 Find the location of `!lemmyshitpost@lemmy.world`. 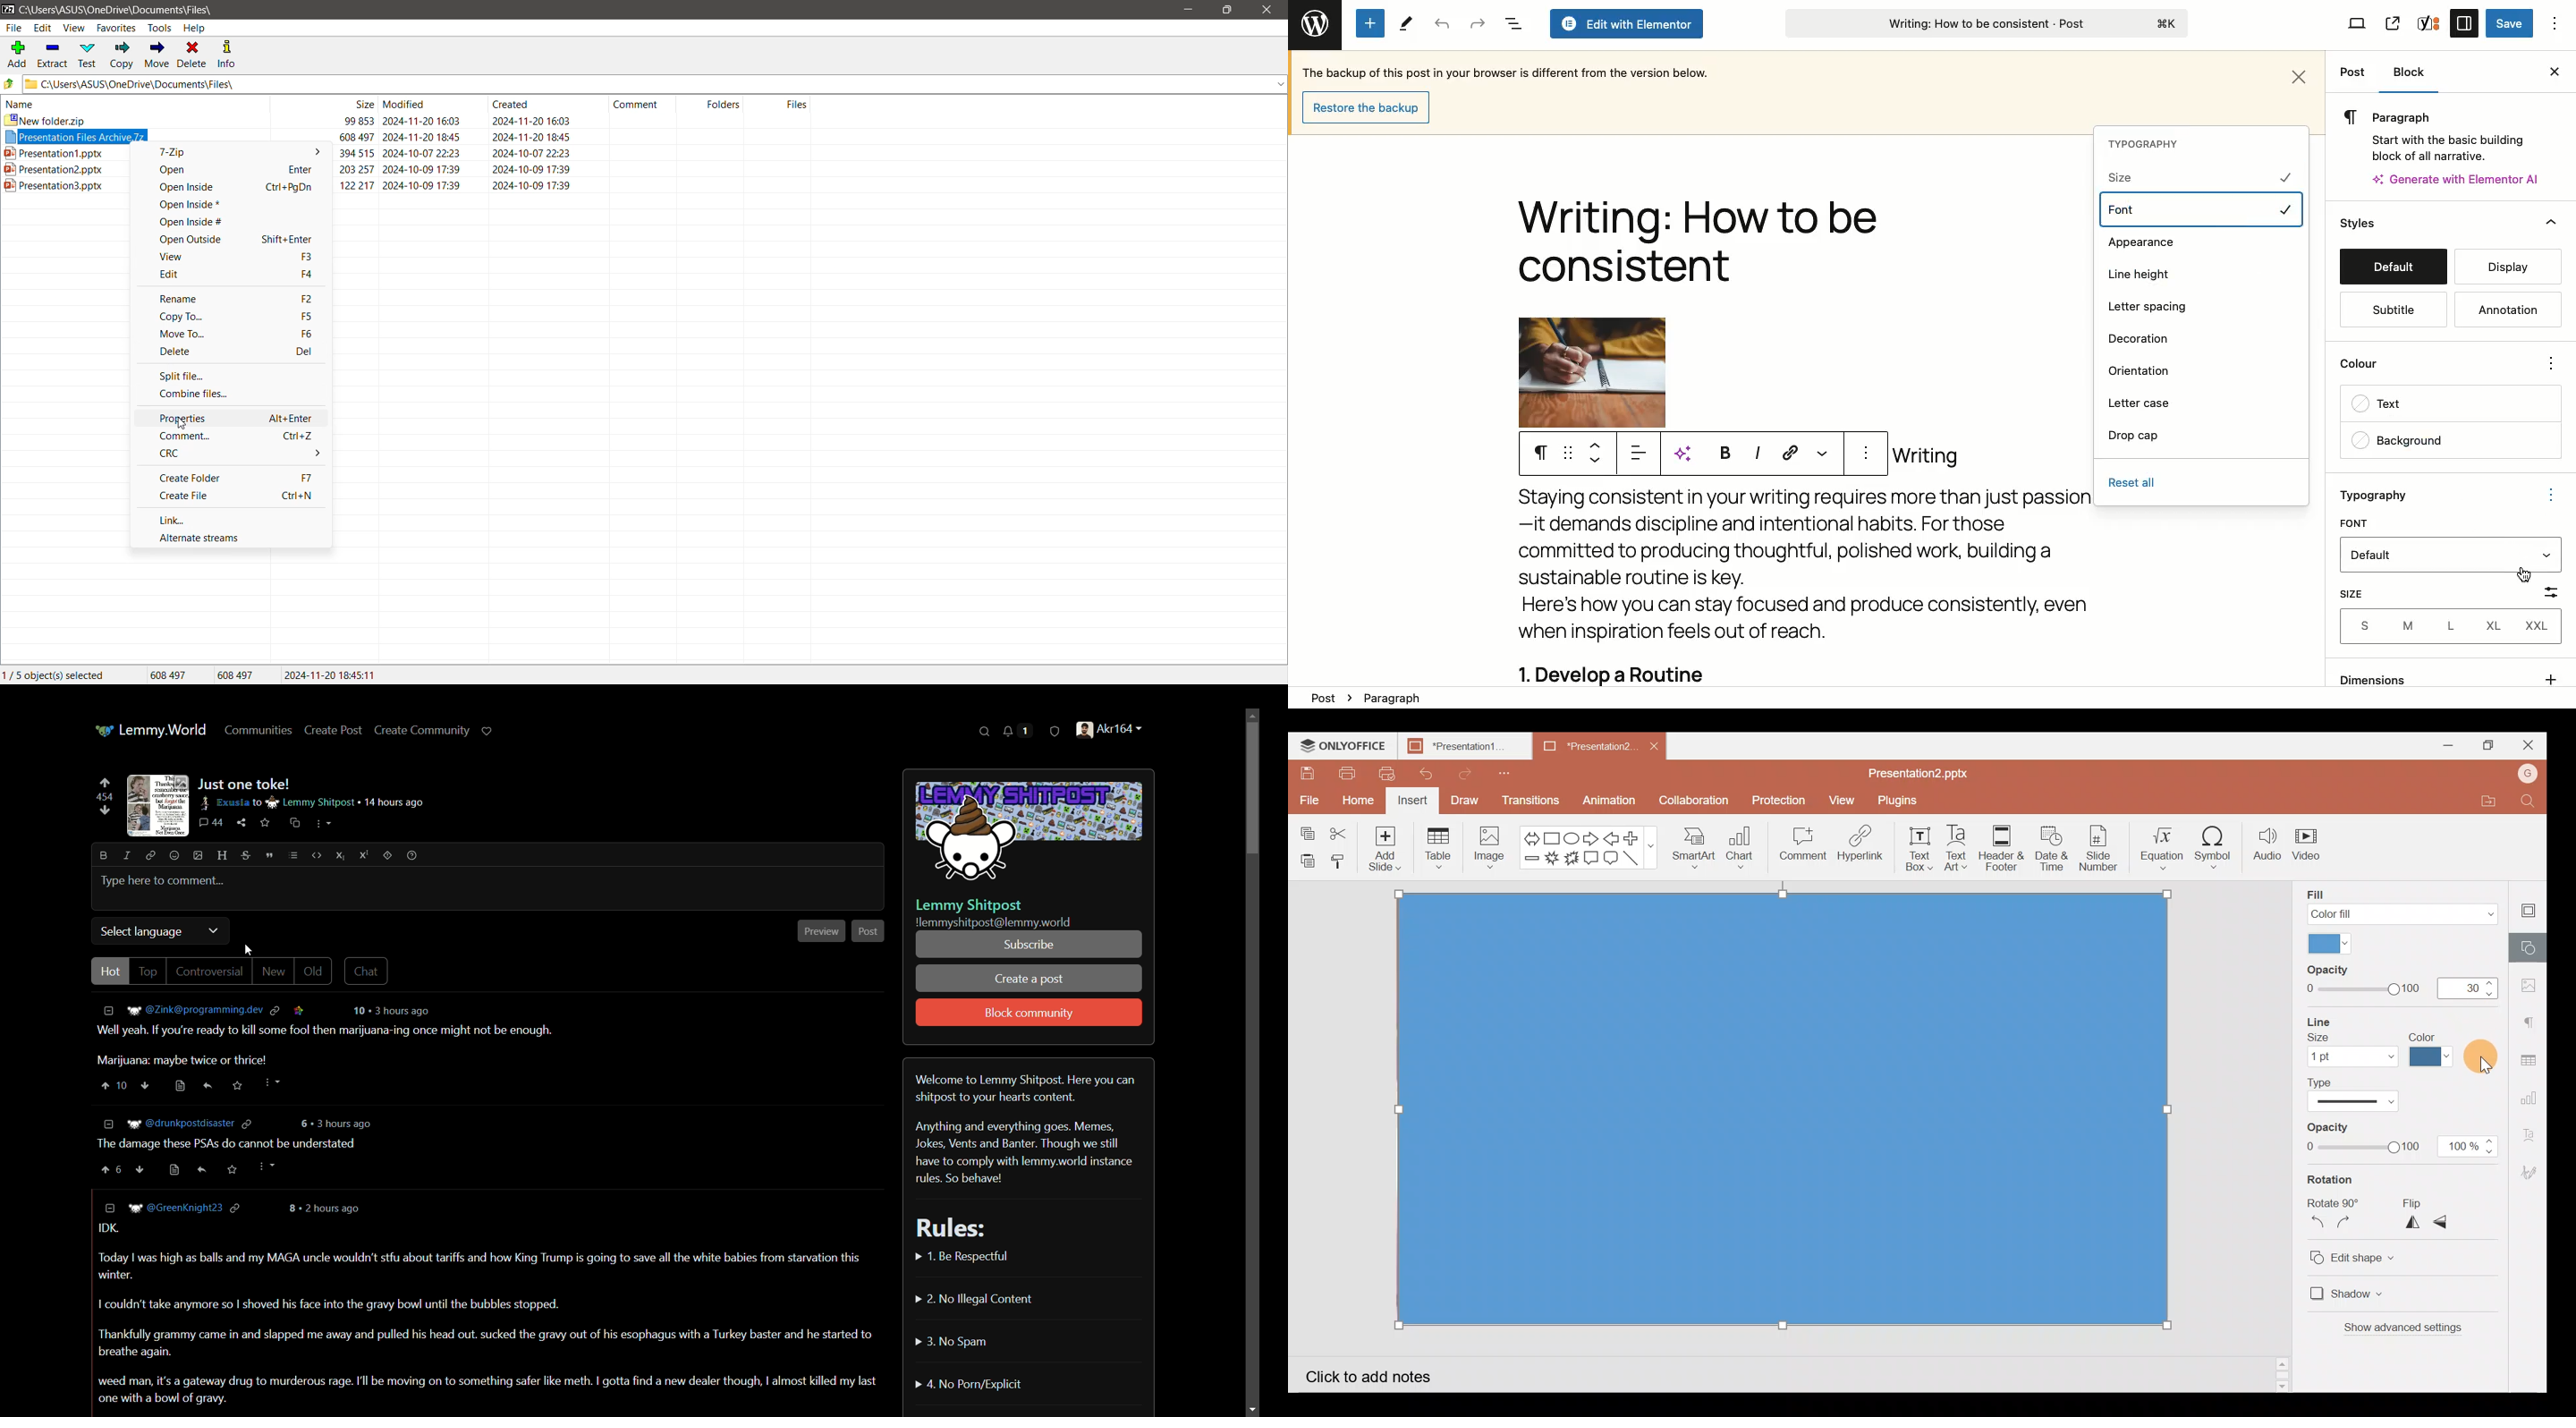

!lemmyshitpost@lemmy.world is located at coordinates (997, 923).